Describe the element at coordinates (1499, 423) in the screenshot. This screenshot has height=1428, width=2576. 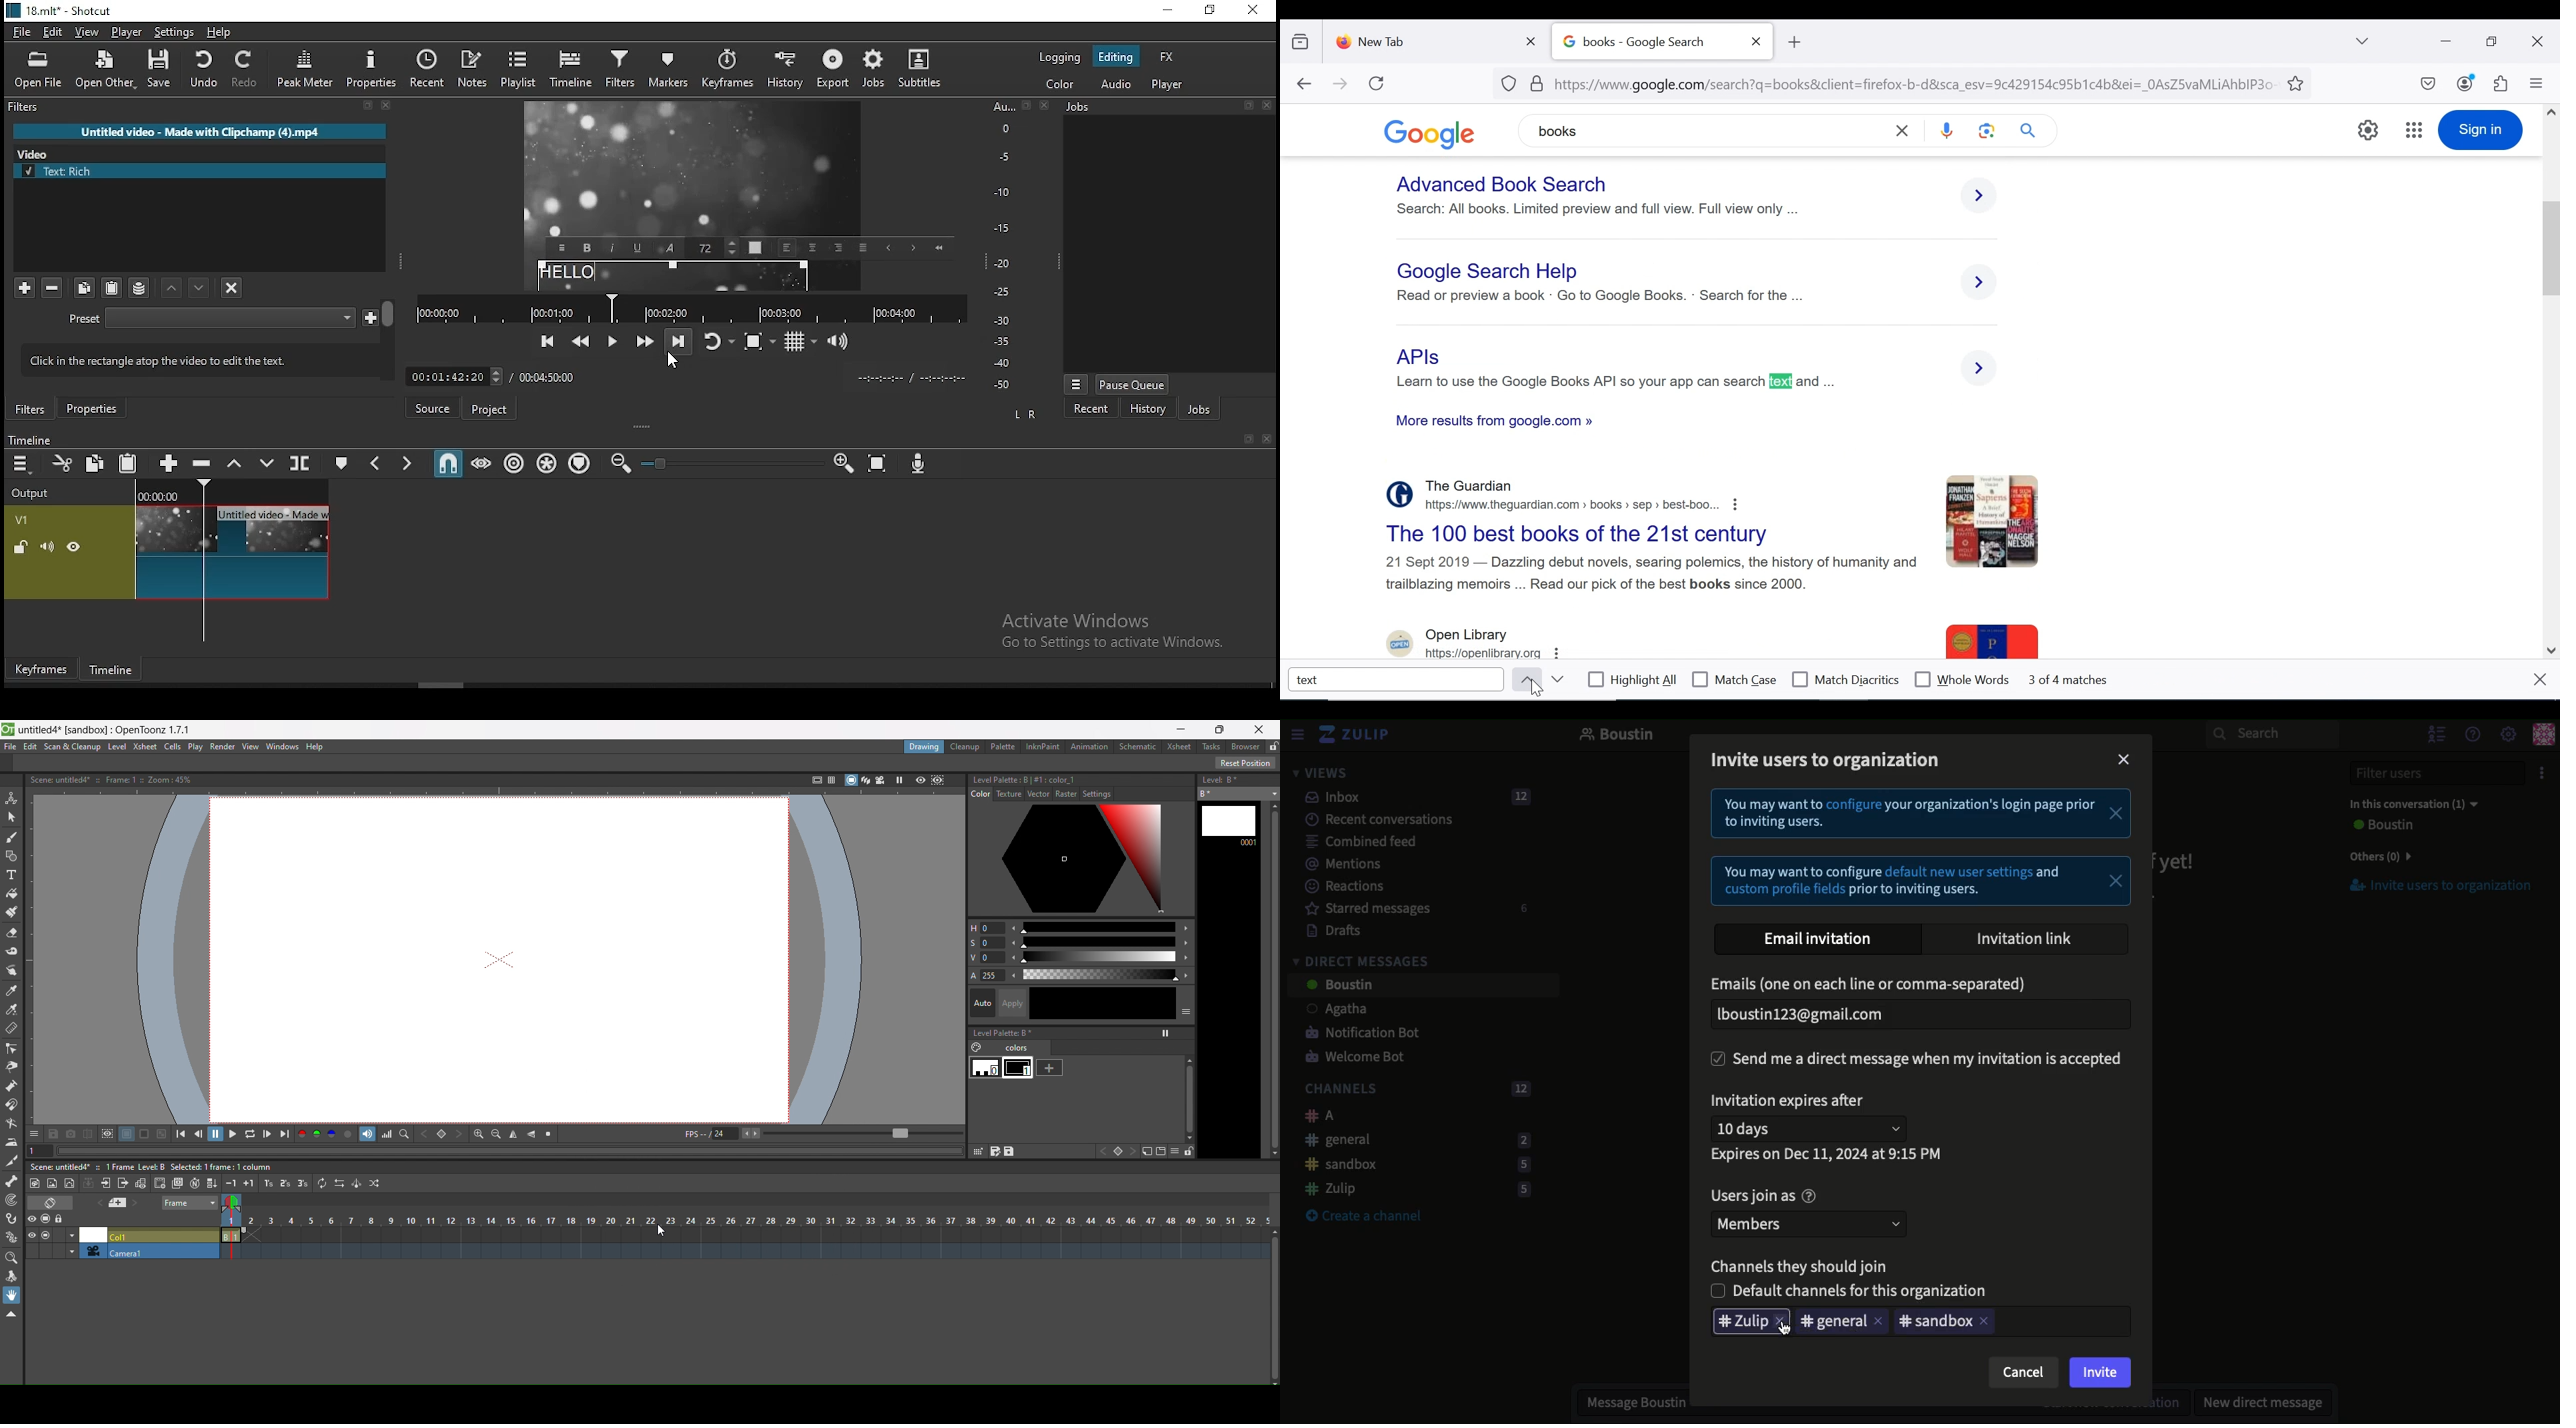
I see `more results from google.com >>` at that location.